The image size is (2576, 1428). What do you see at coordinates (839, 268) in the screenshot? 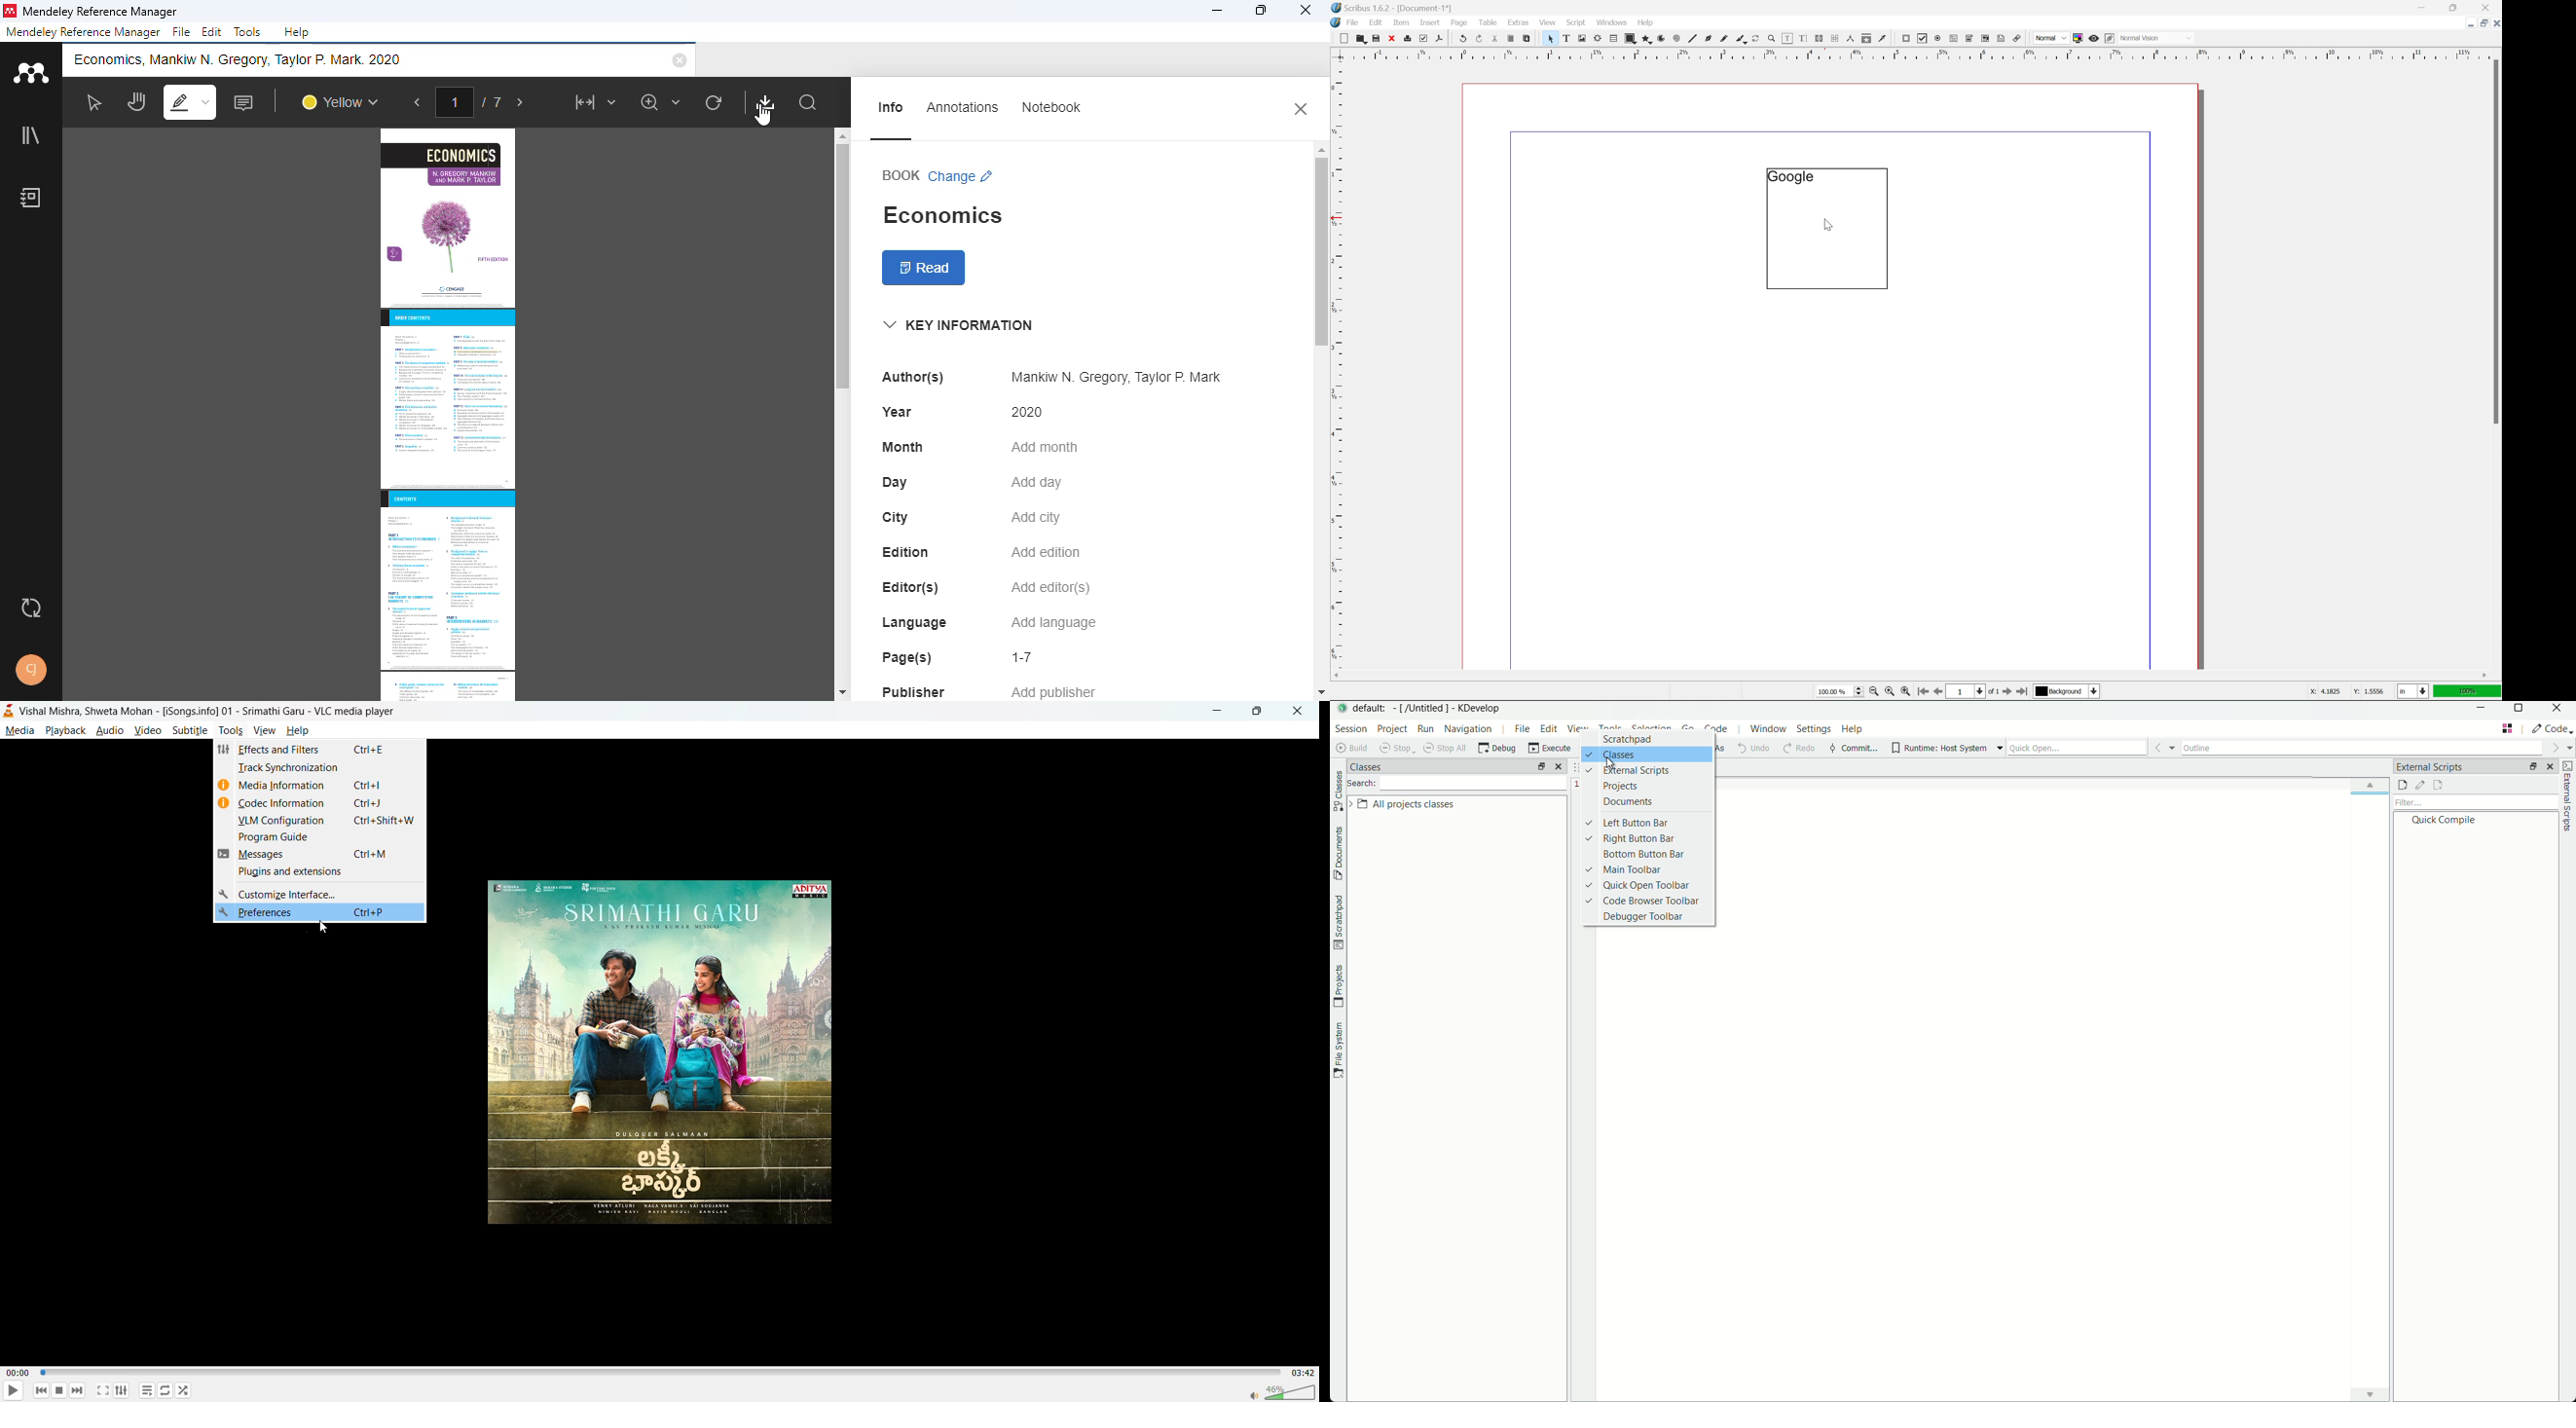
I see `vertical scroll bar` at bounding box center [839, 268].